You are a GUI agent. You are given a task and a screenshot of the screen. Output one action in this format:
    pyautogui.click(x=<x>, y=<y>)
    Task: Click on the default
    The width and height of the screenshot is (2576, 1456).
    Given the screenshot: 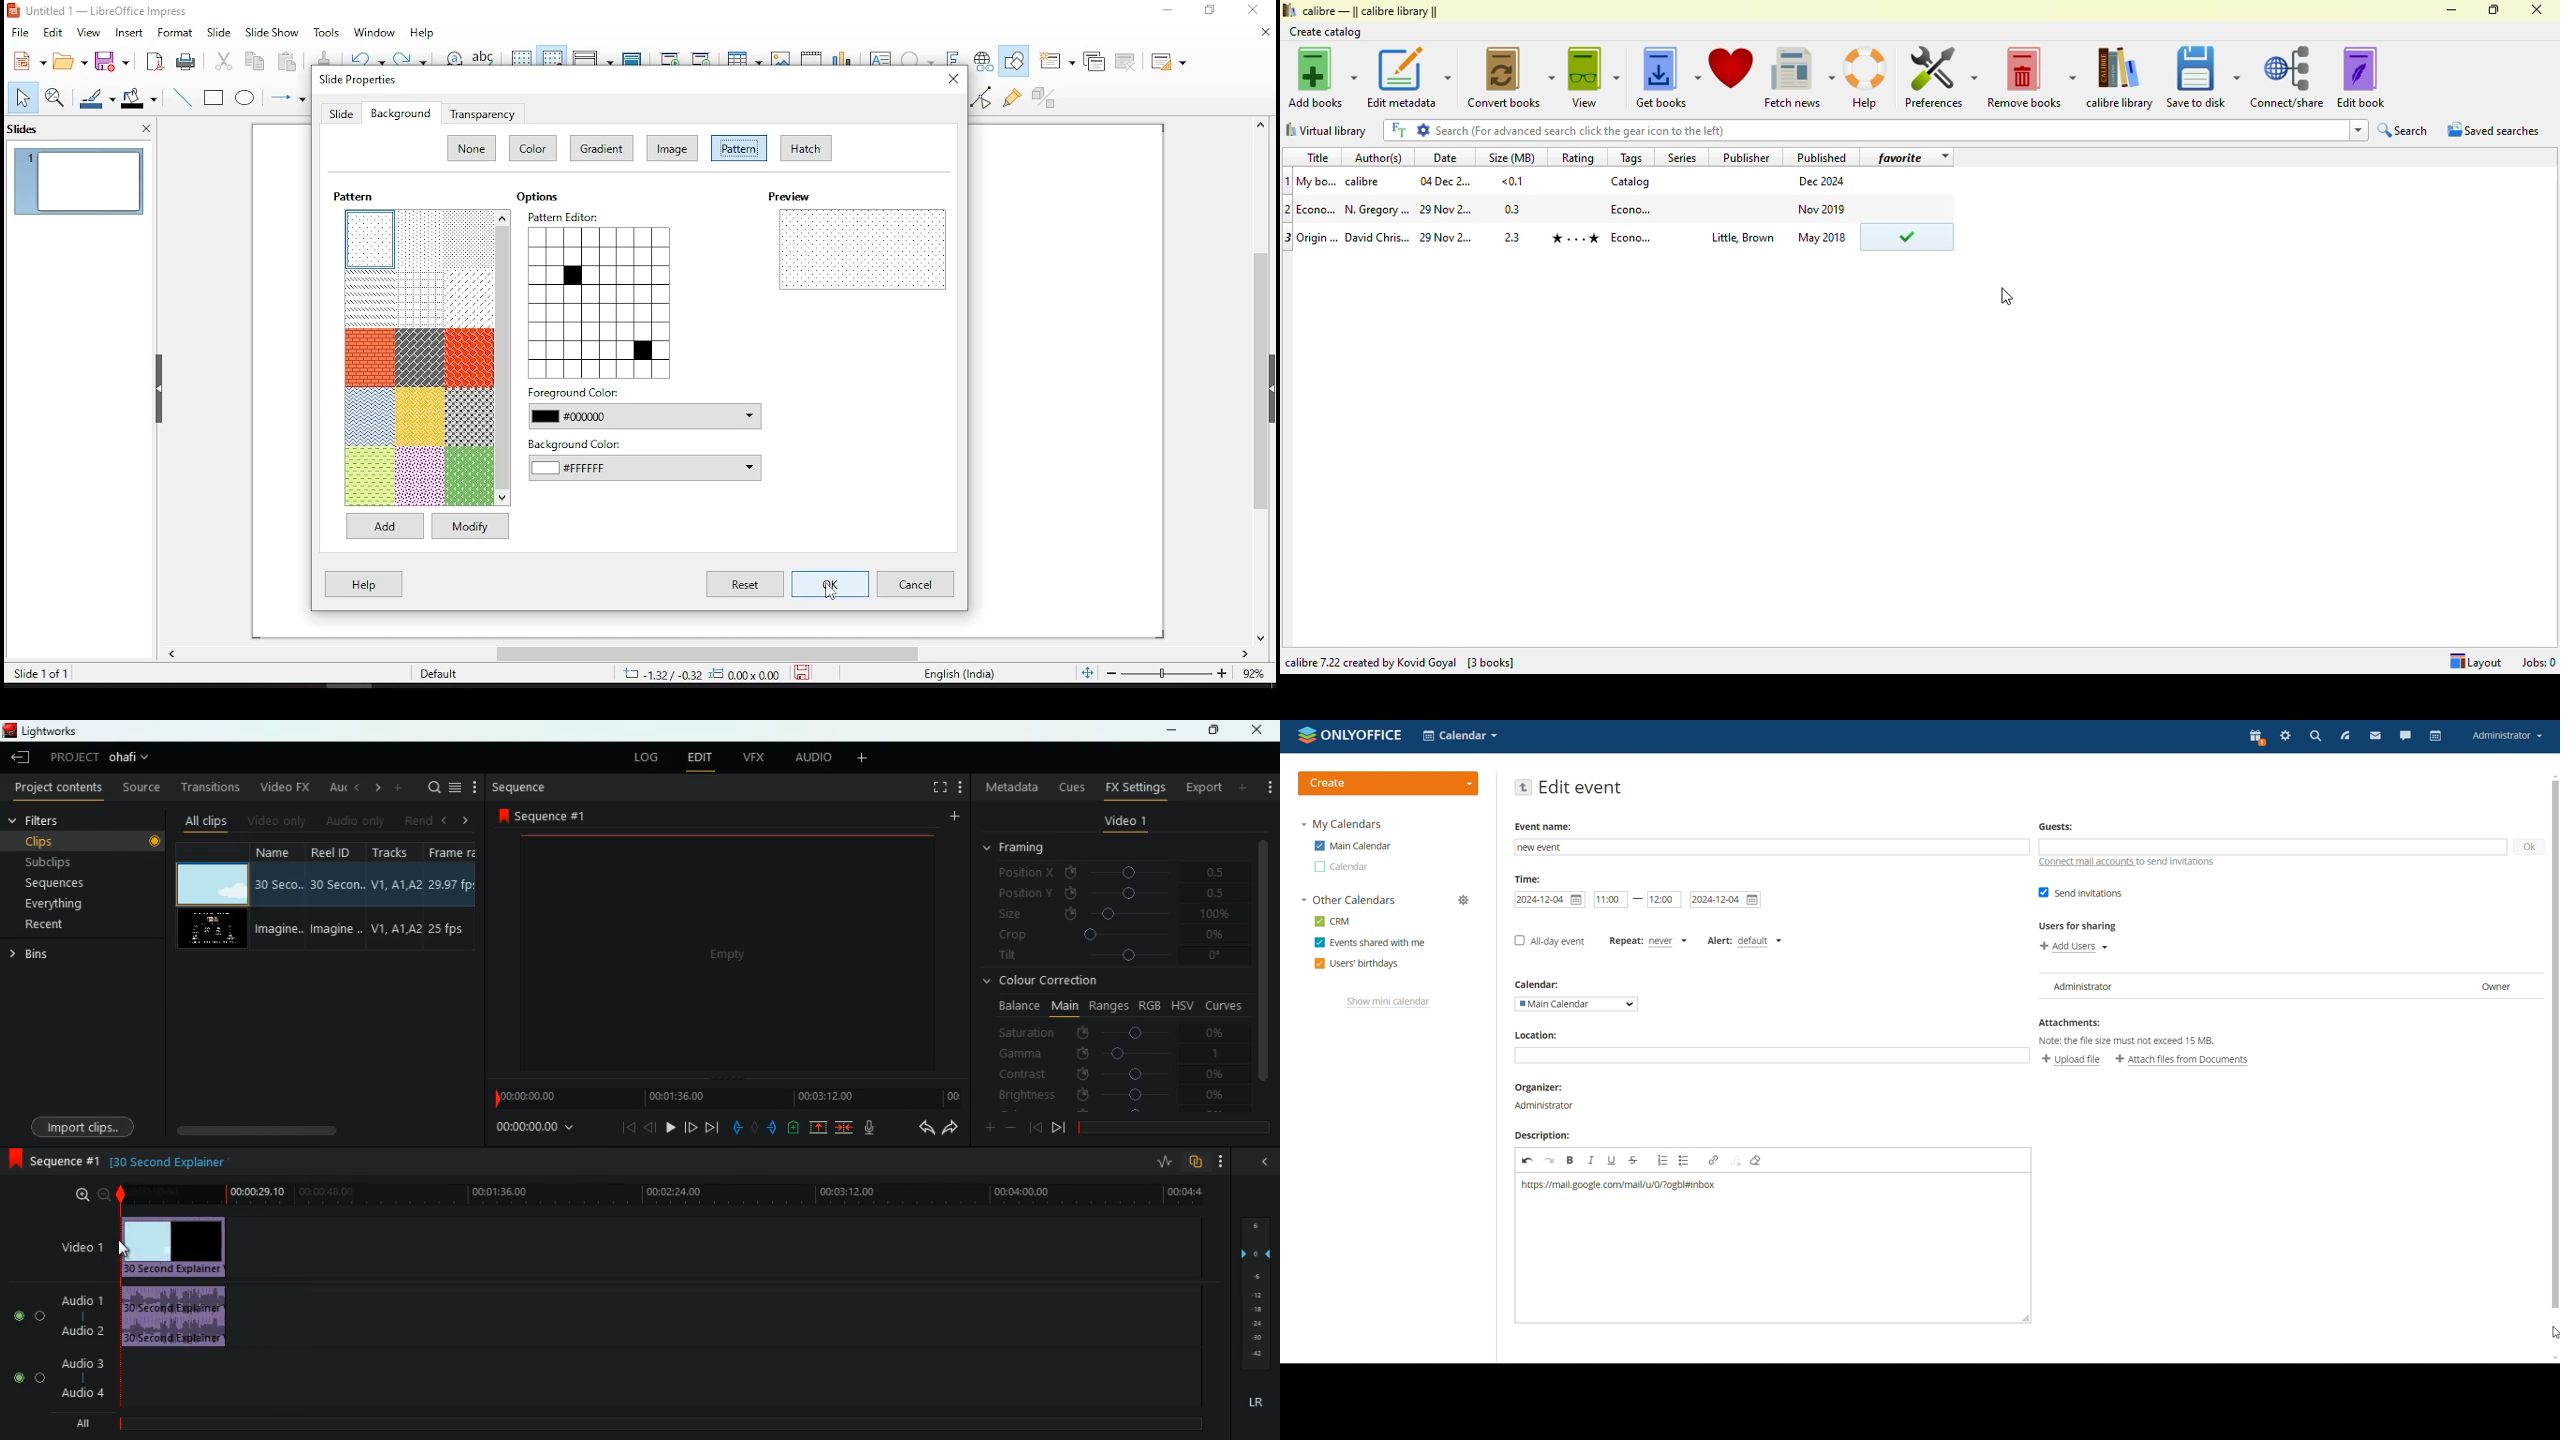 What is the action you would take?
    pyautogui.click(x=439, y=674)
    